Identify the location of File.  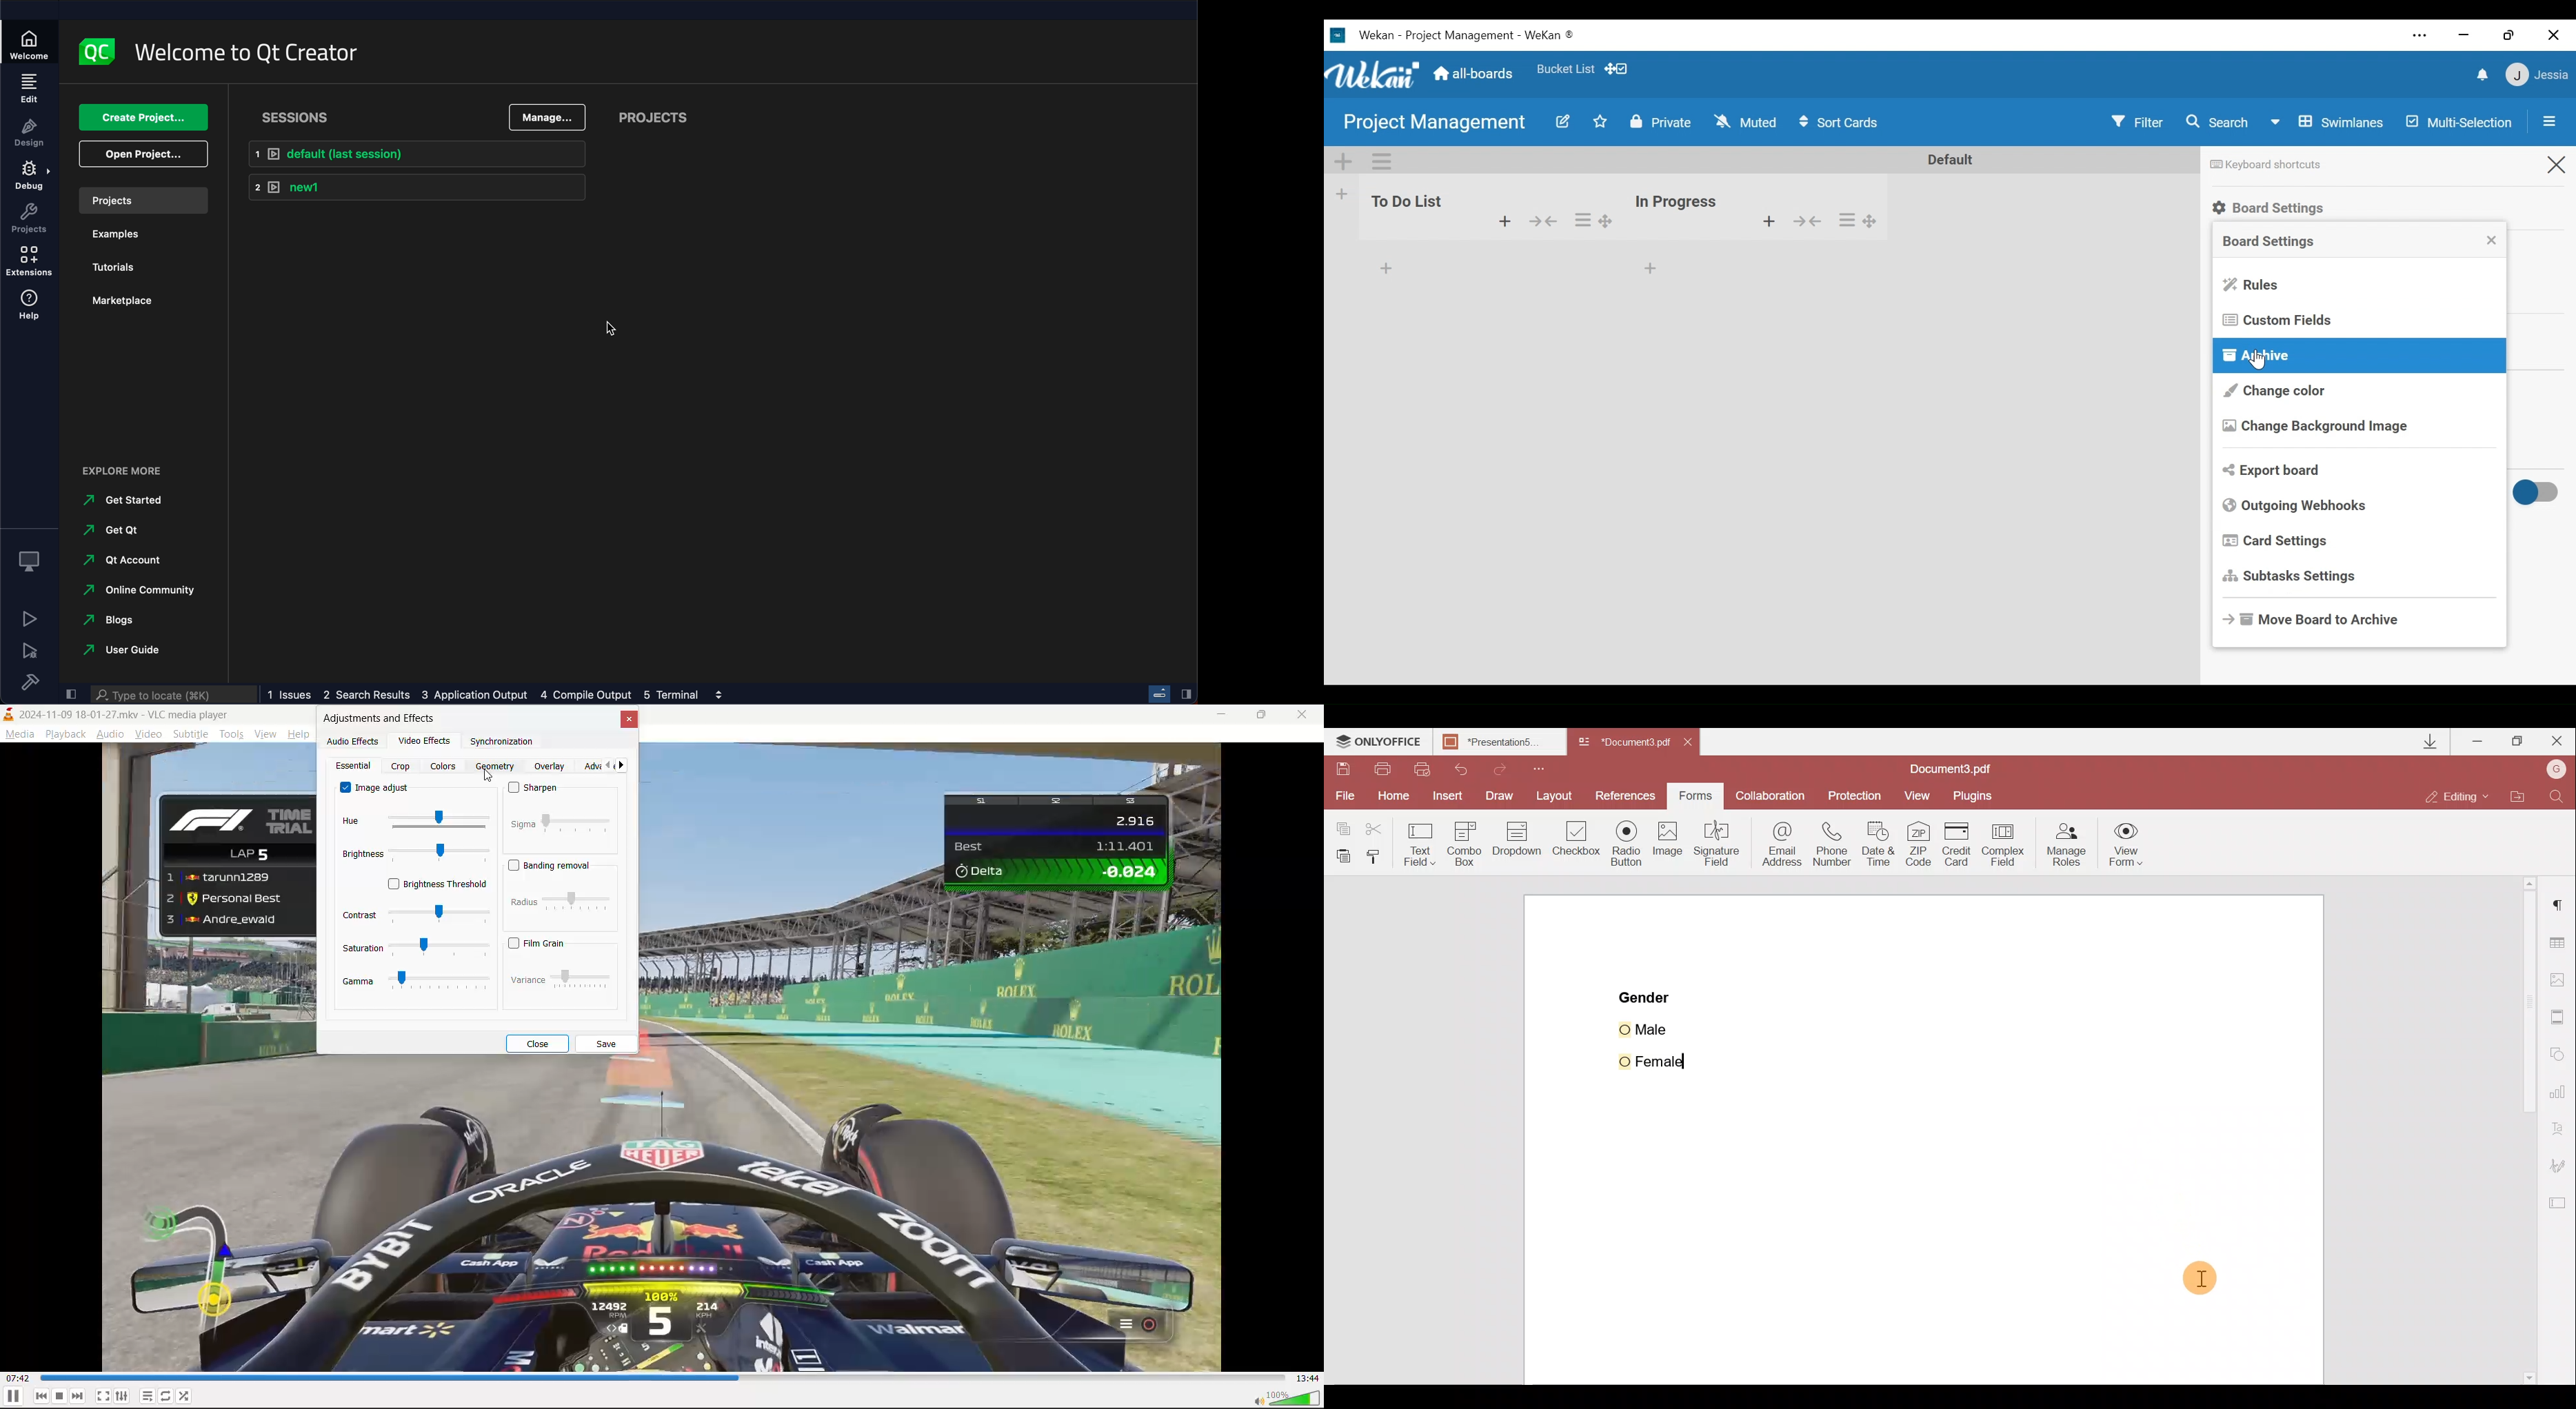
(1342, 796).